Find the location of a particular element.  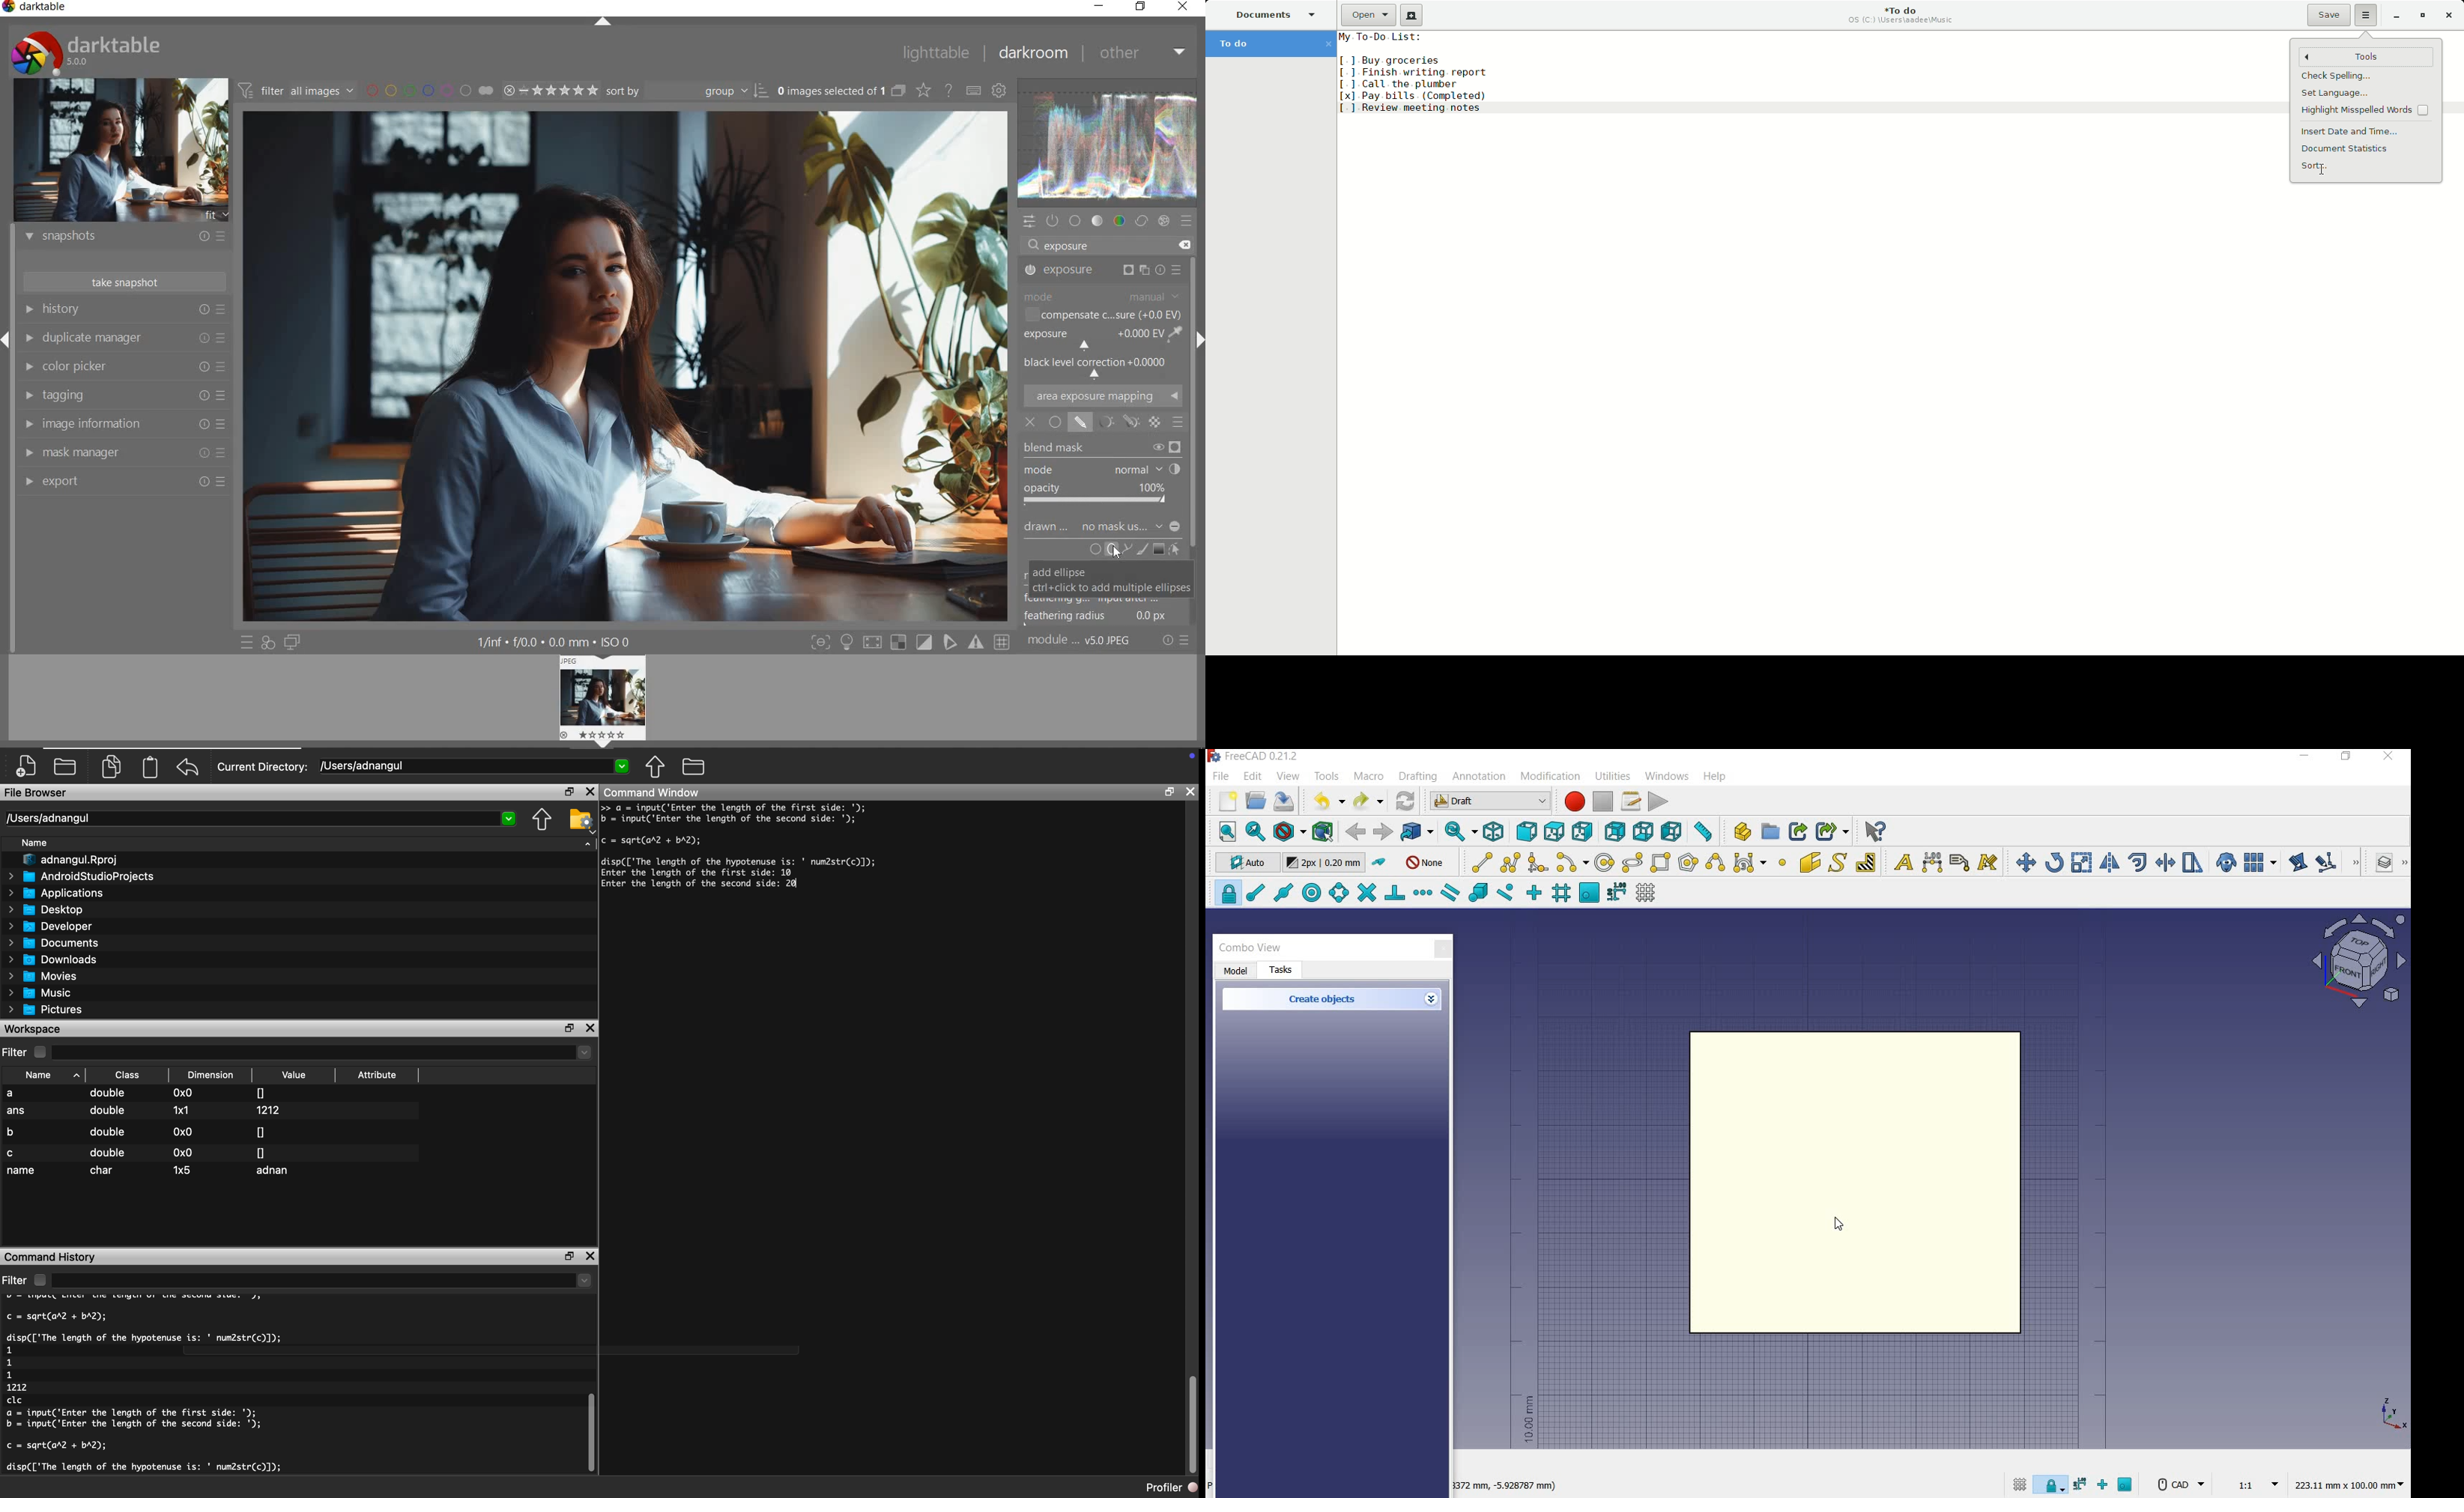

other is located at coordinates (1143, 55).